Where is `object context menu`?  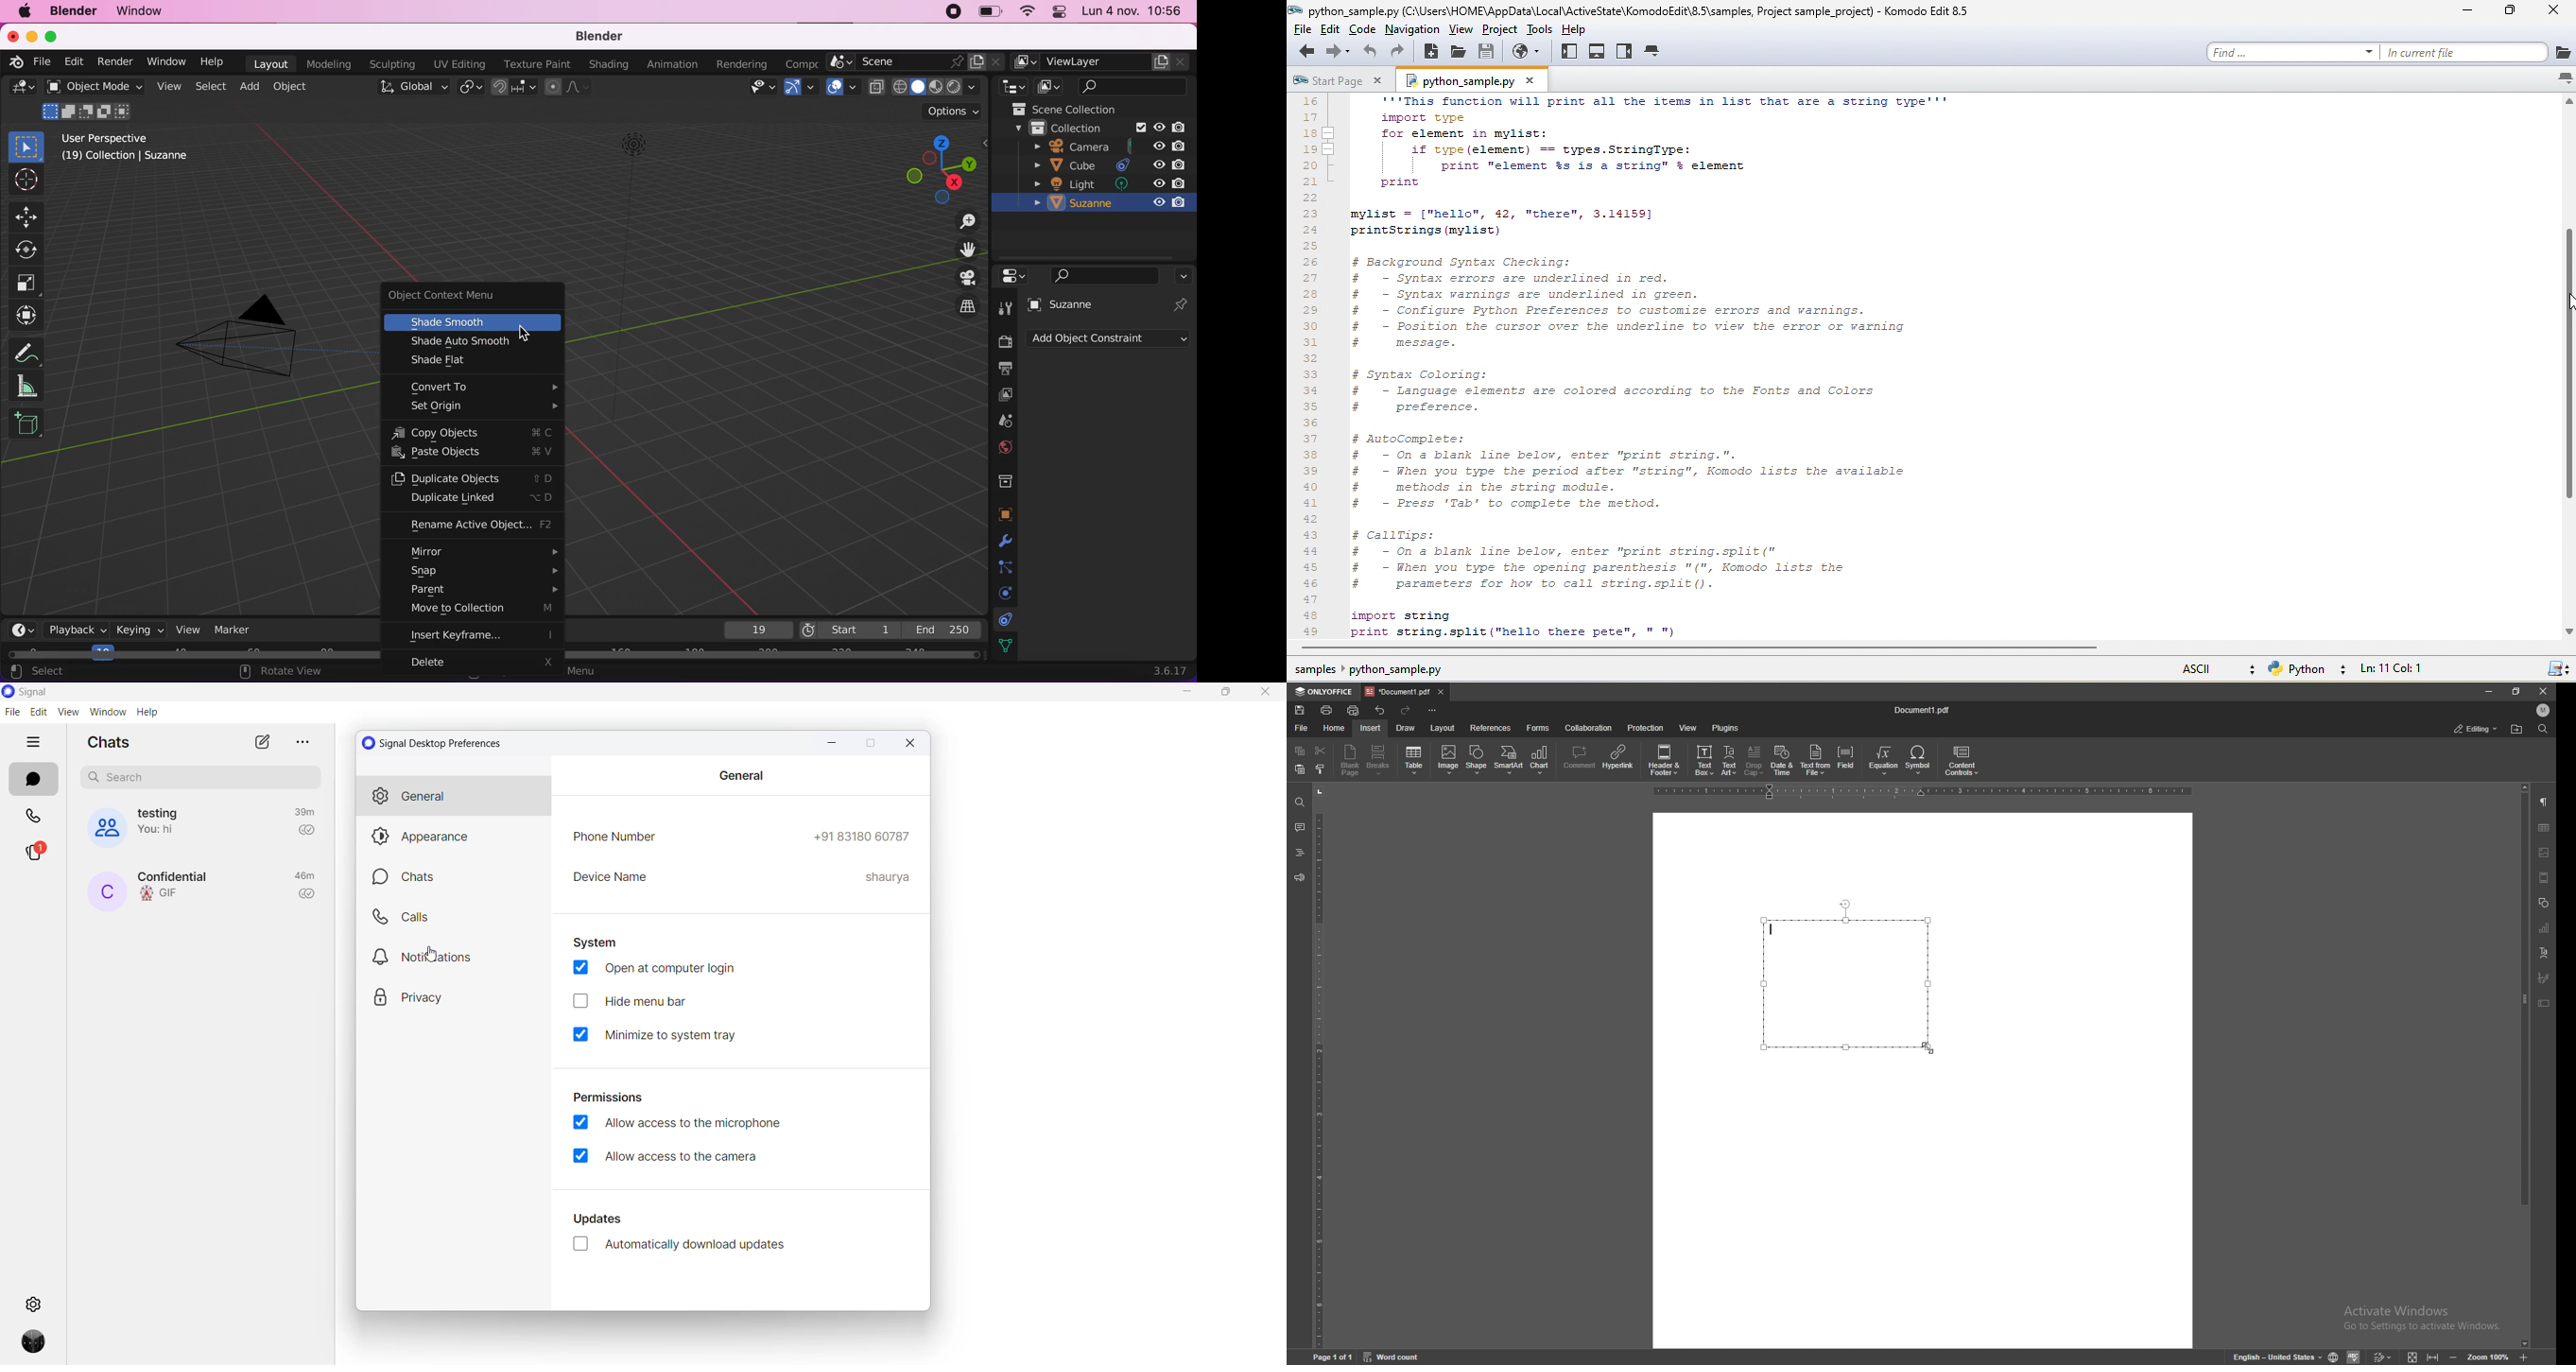
object context menu is located at coordinates (587, 670).